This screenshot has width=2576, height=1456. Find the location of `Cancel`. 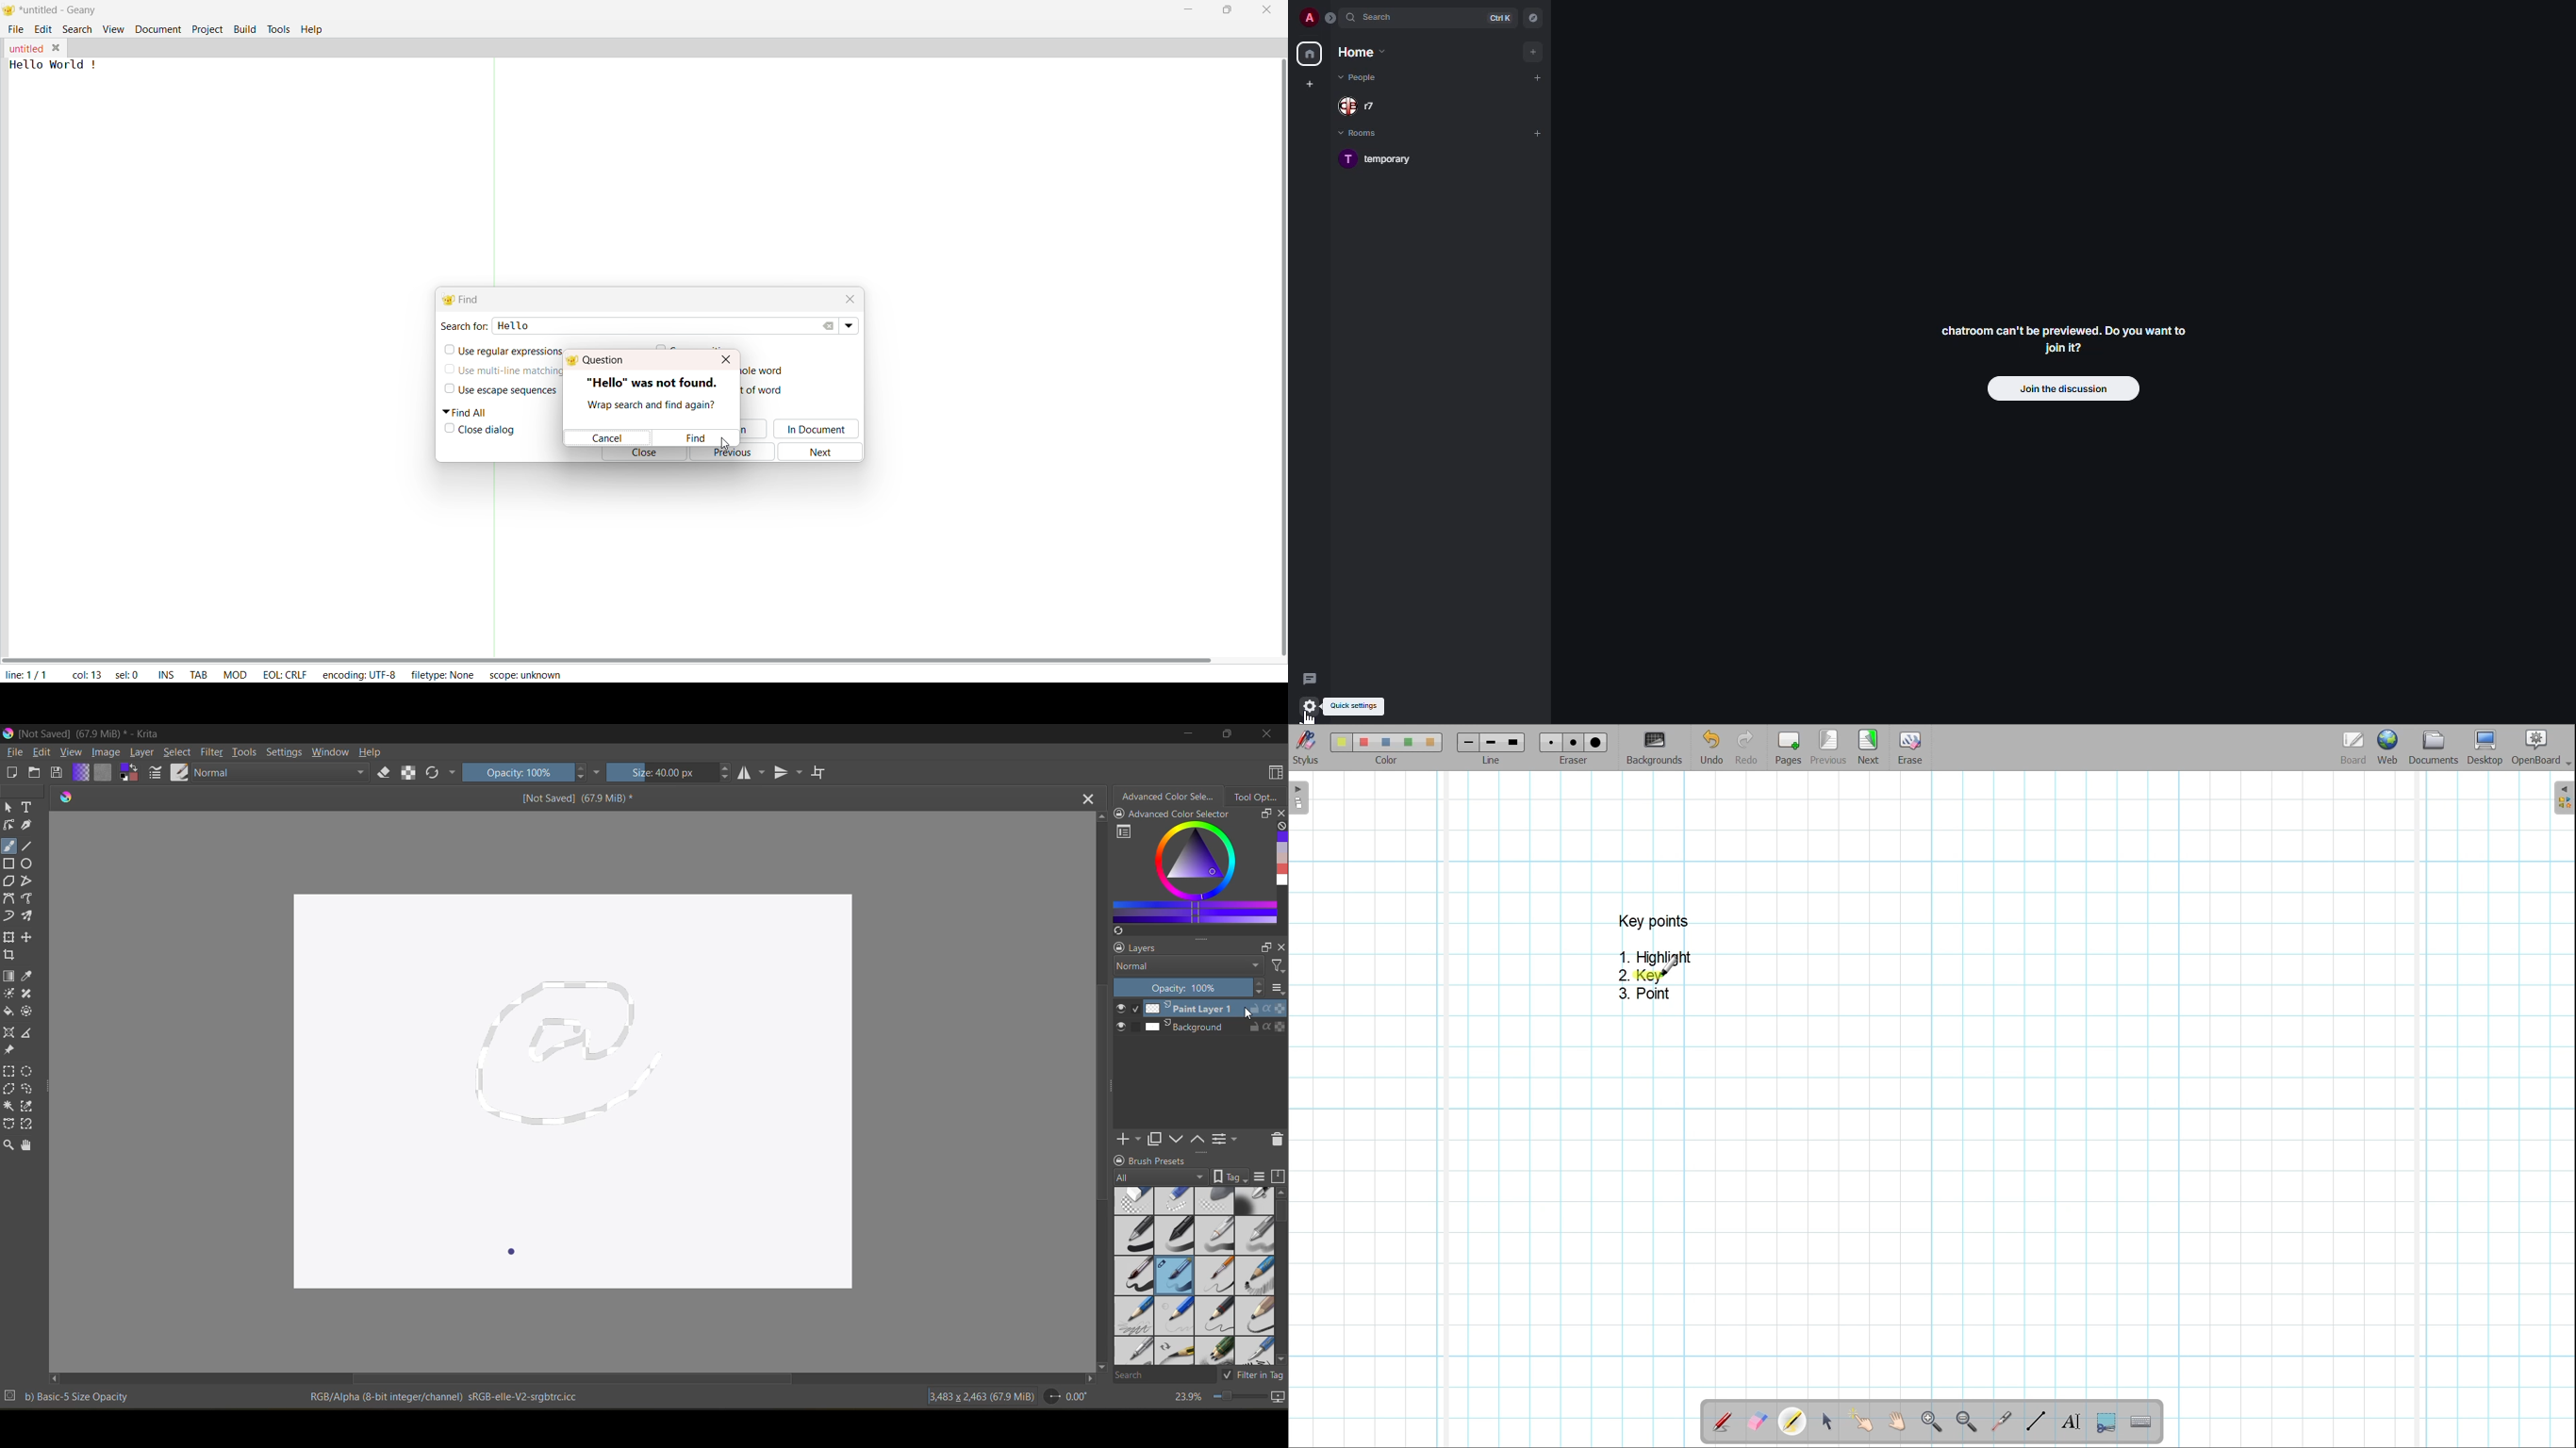

Cancel is located at coordinates (608, 438).